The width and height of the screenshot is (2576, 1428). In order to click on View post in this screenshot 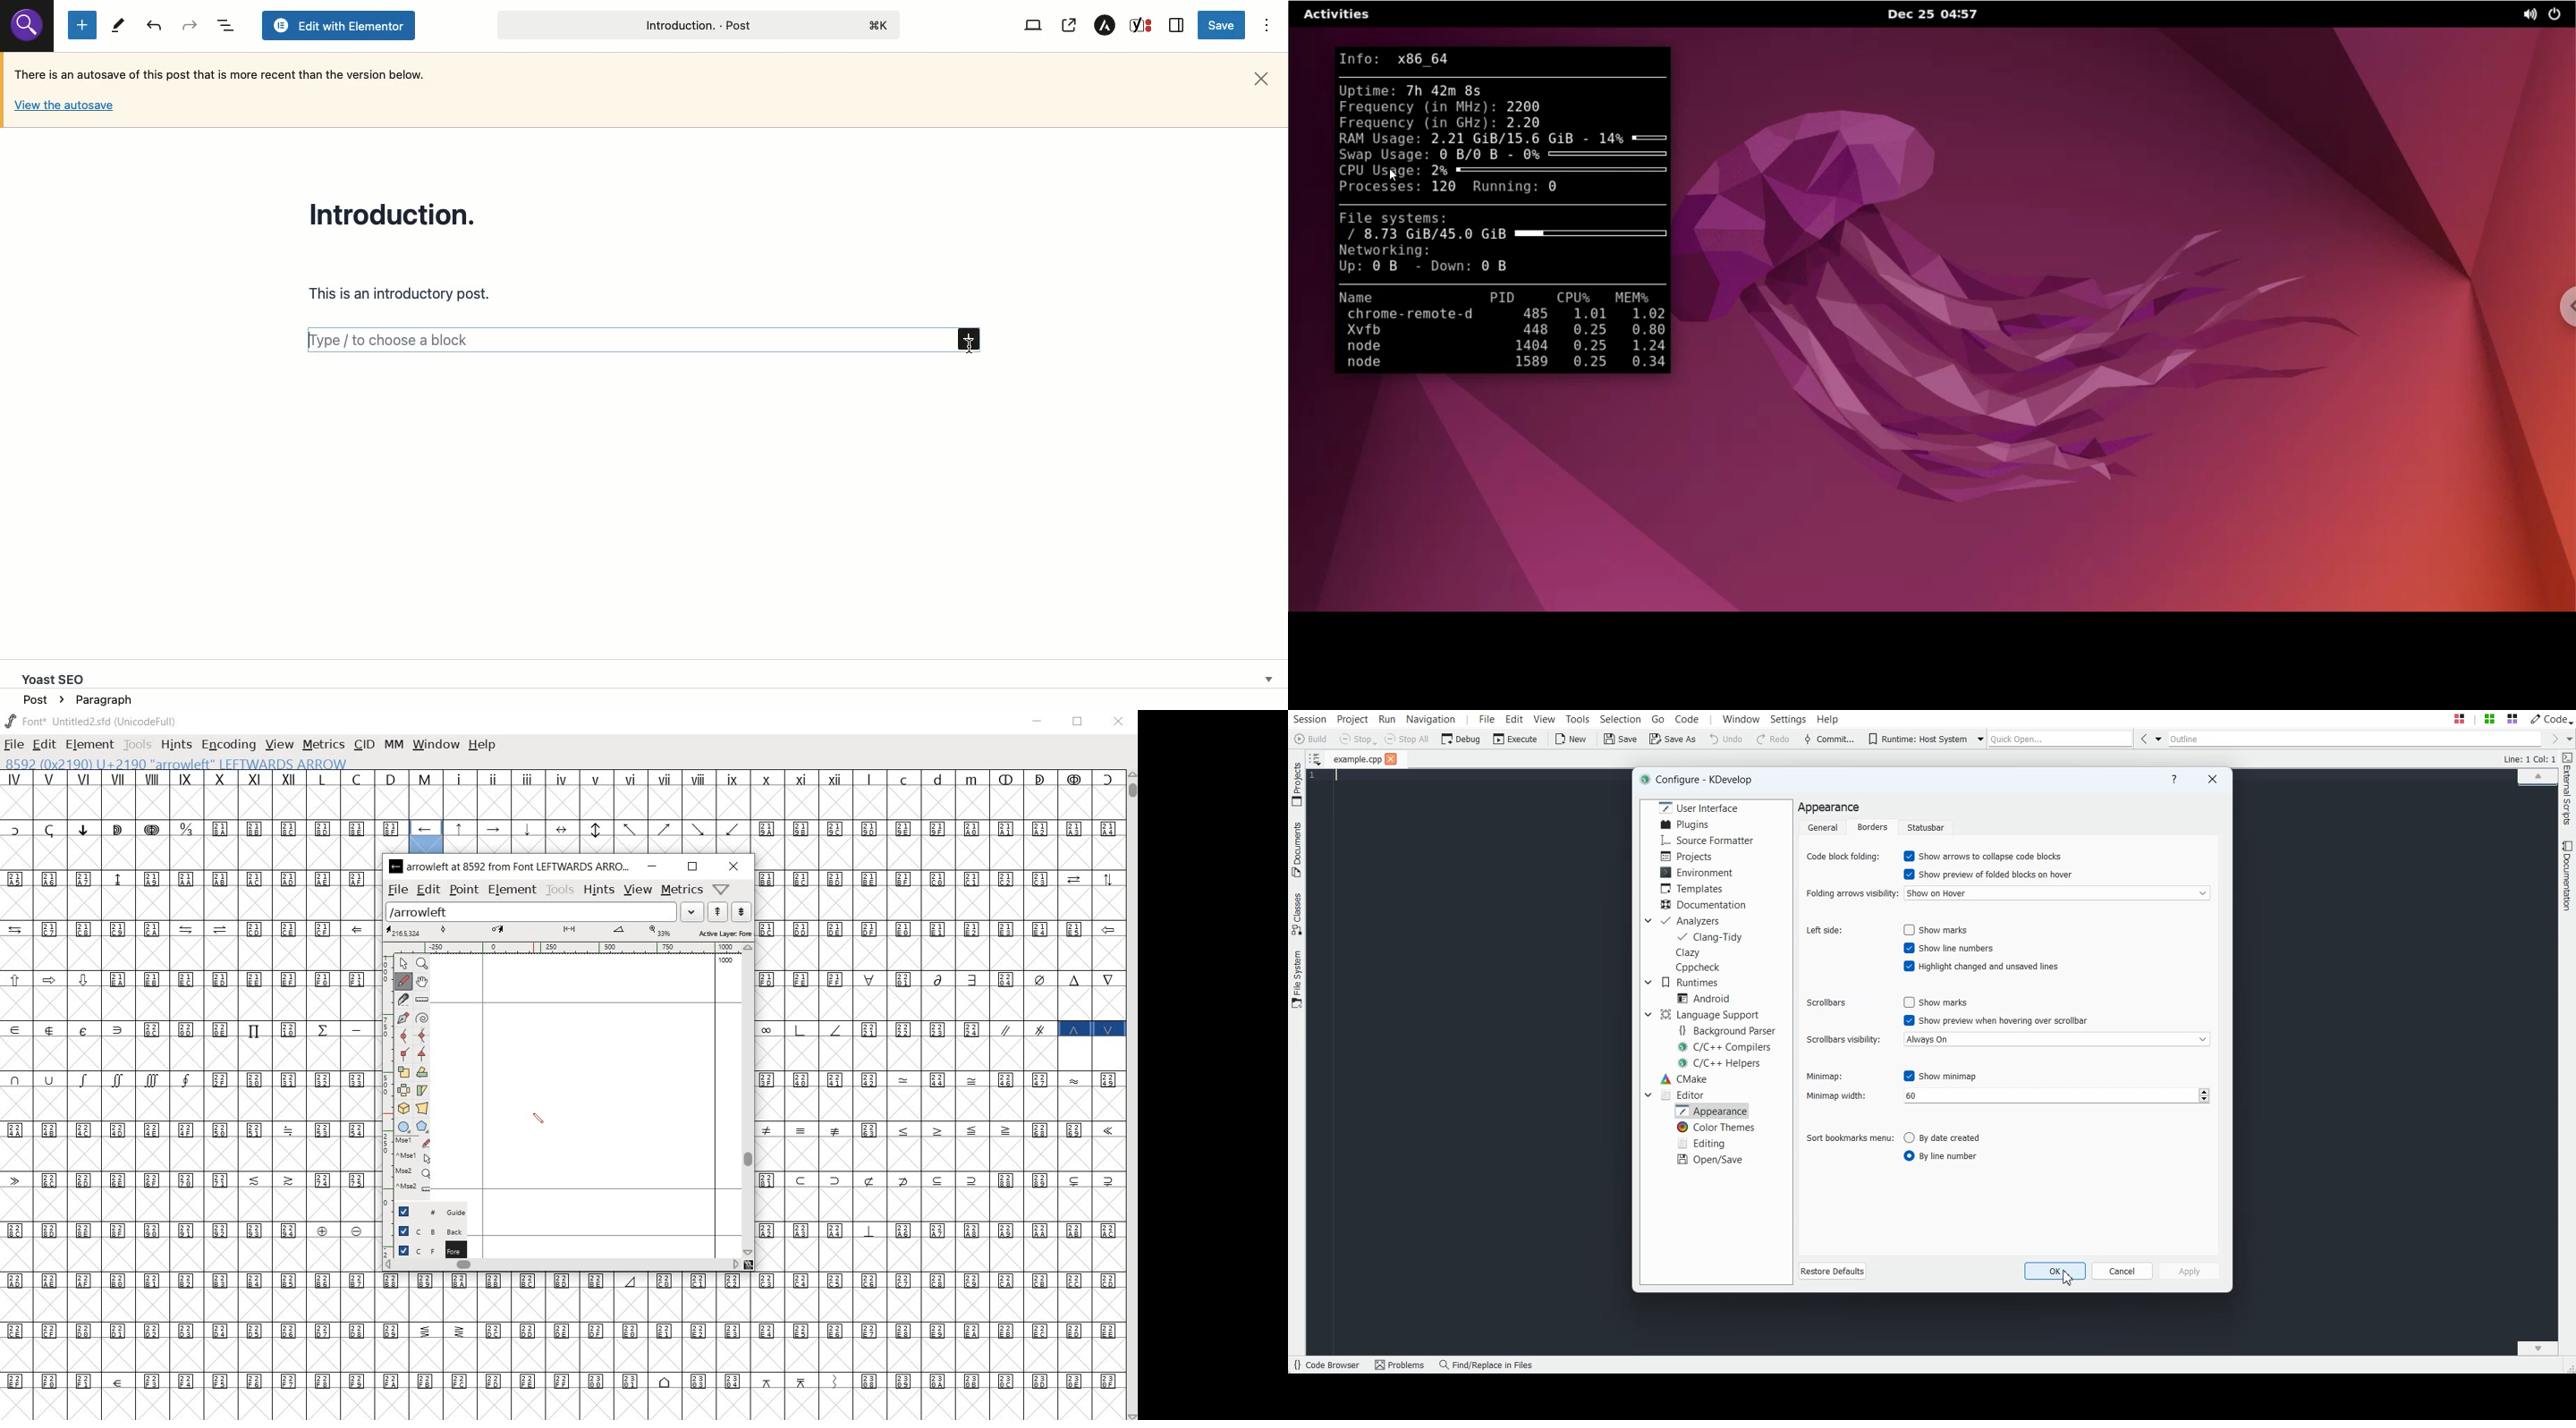, I will do `click(1068, 26)`.